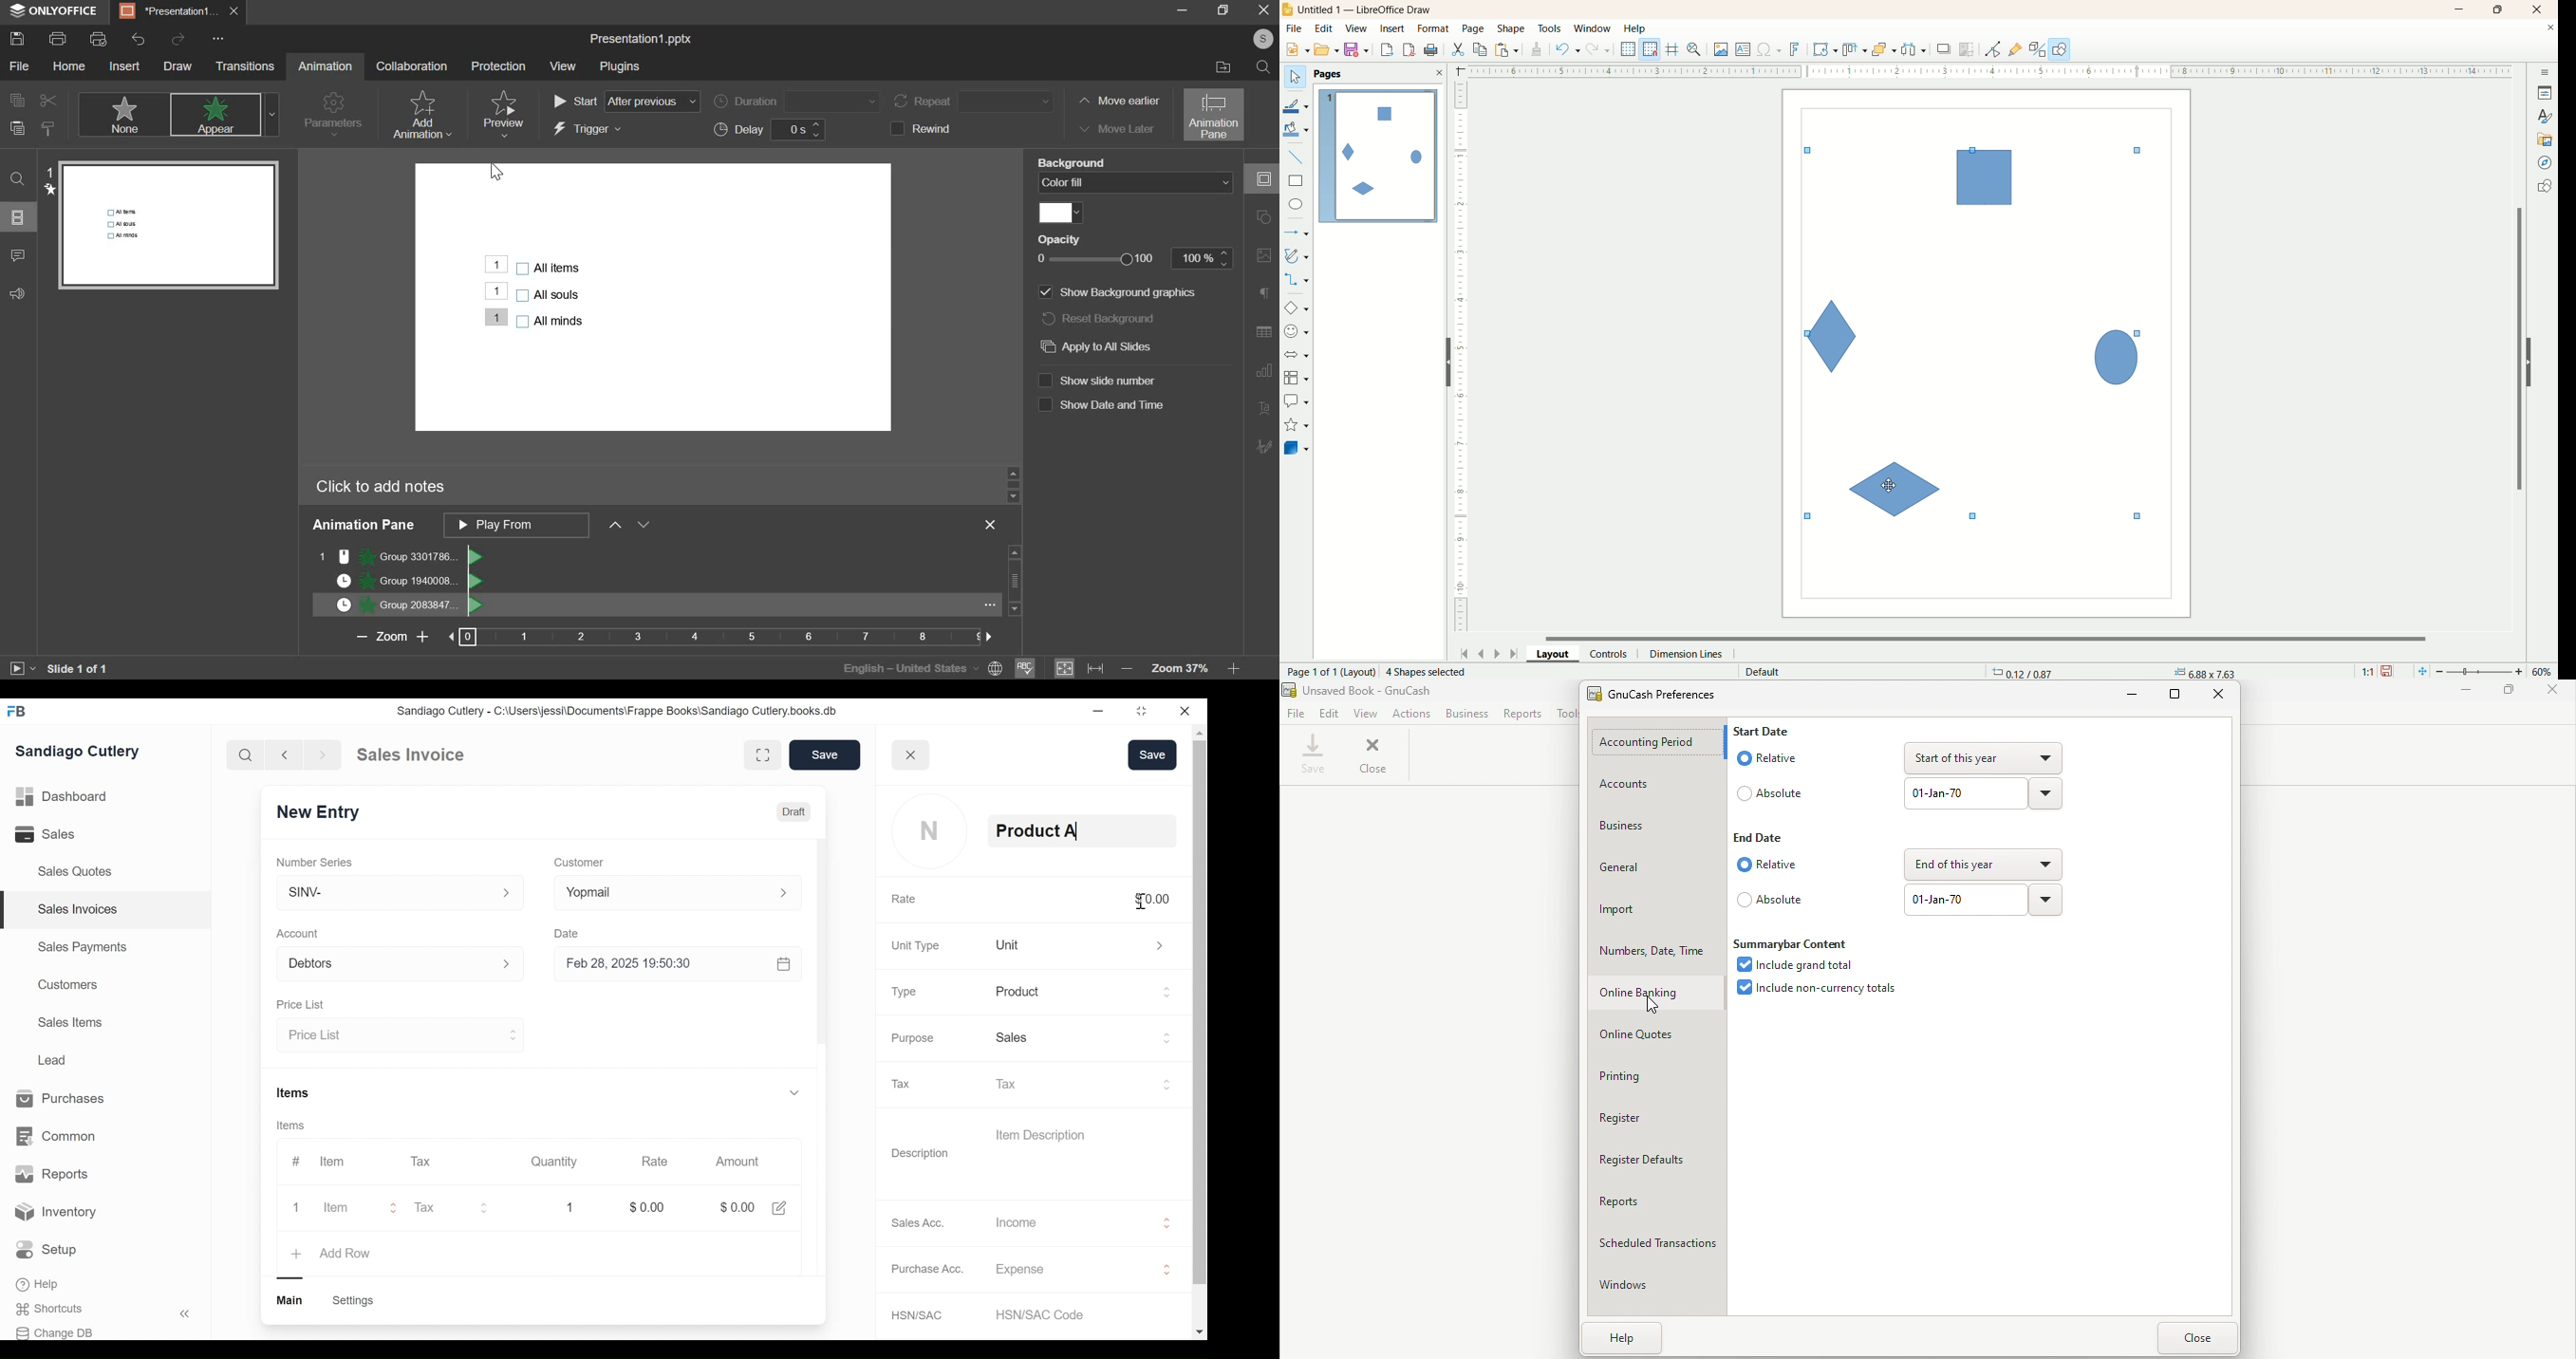 Image resolution: width=2576 pixels, height=1372 pixels. I want to click on Shortcuts, so click(54, 1309).